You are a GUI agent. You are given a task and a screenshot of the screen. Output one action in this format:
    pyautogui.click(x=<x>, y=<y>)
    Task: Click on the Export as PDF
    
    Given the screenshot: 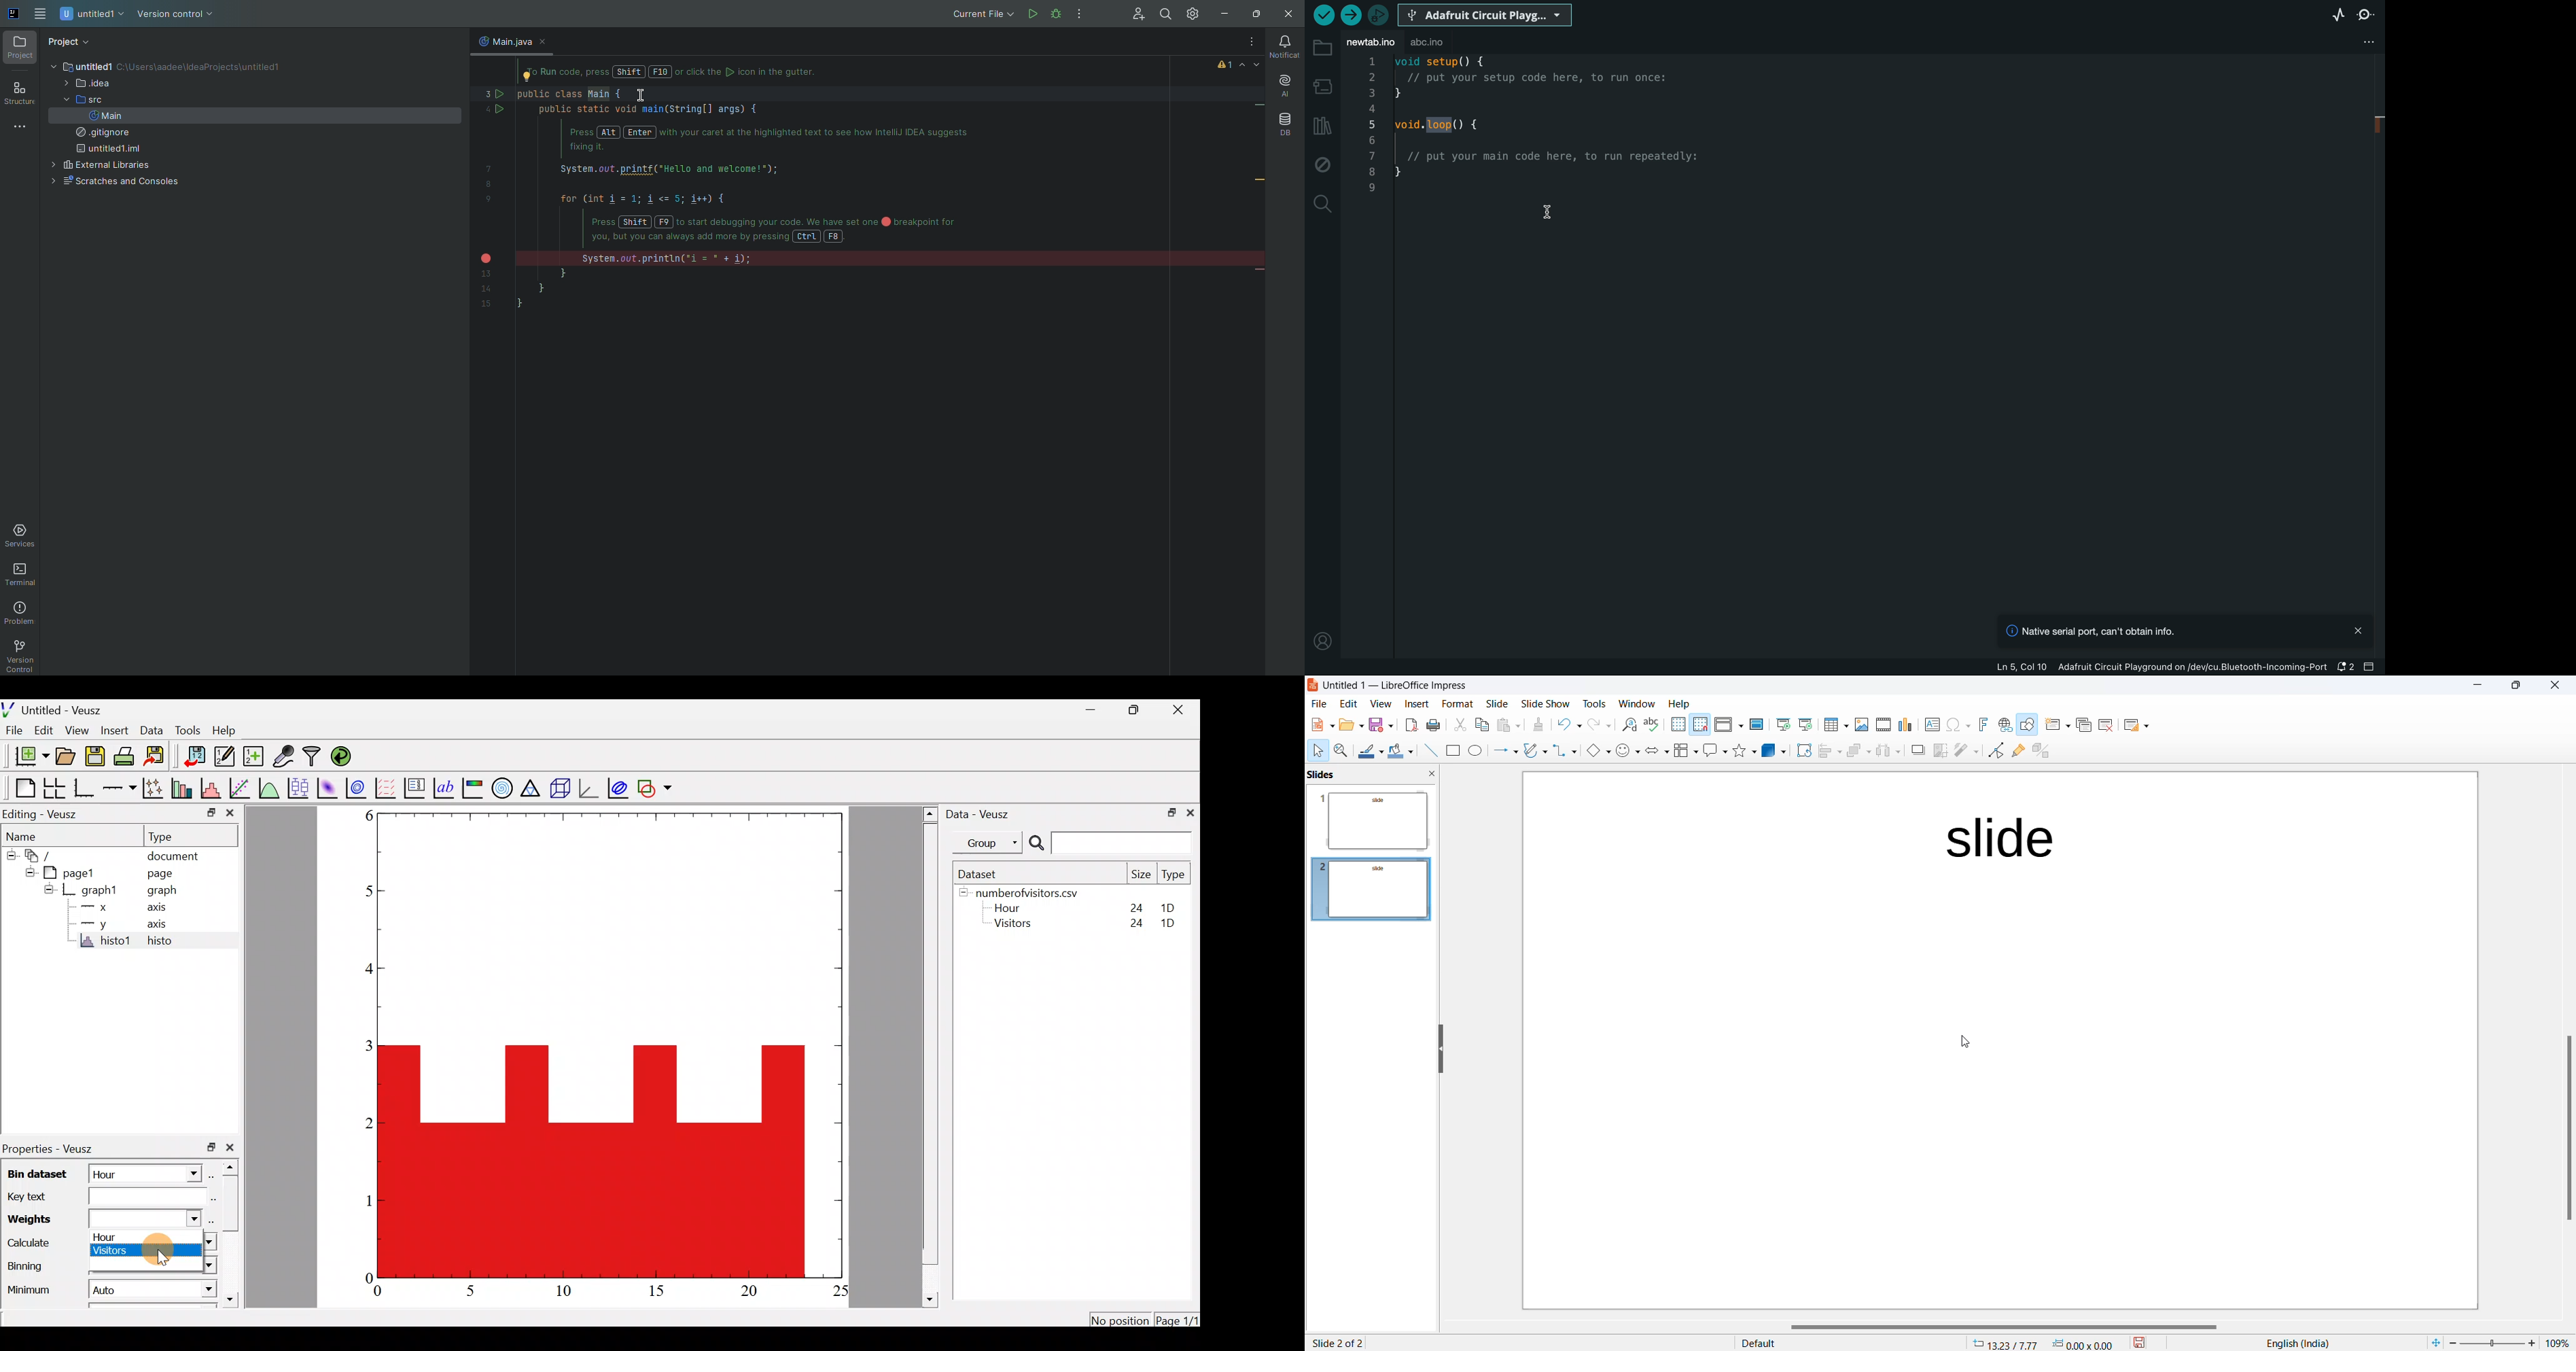 What is the action you would take?
    pyautogui.click(x=1409, y=725)
    